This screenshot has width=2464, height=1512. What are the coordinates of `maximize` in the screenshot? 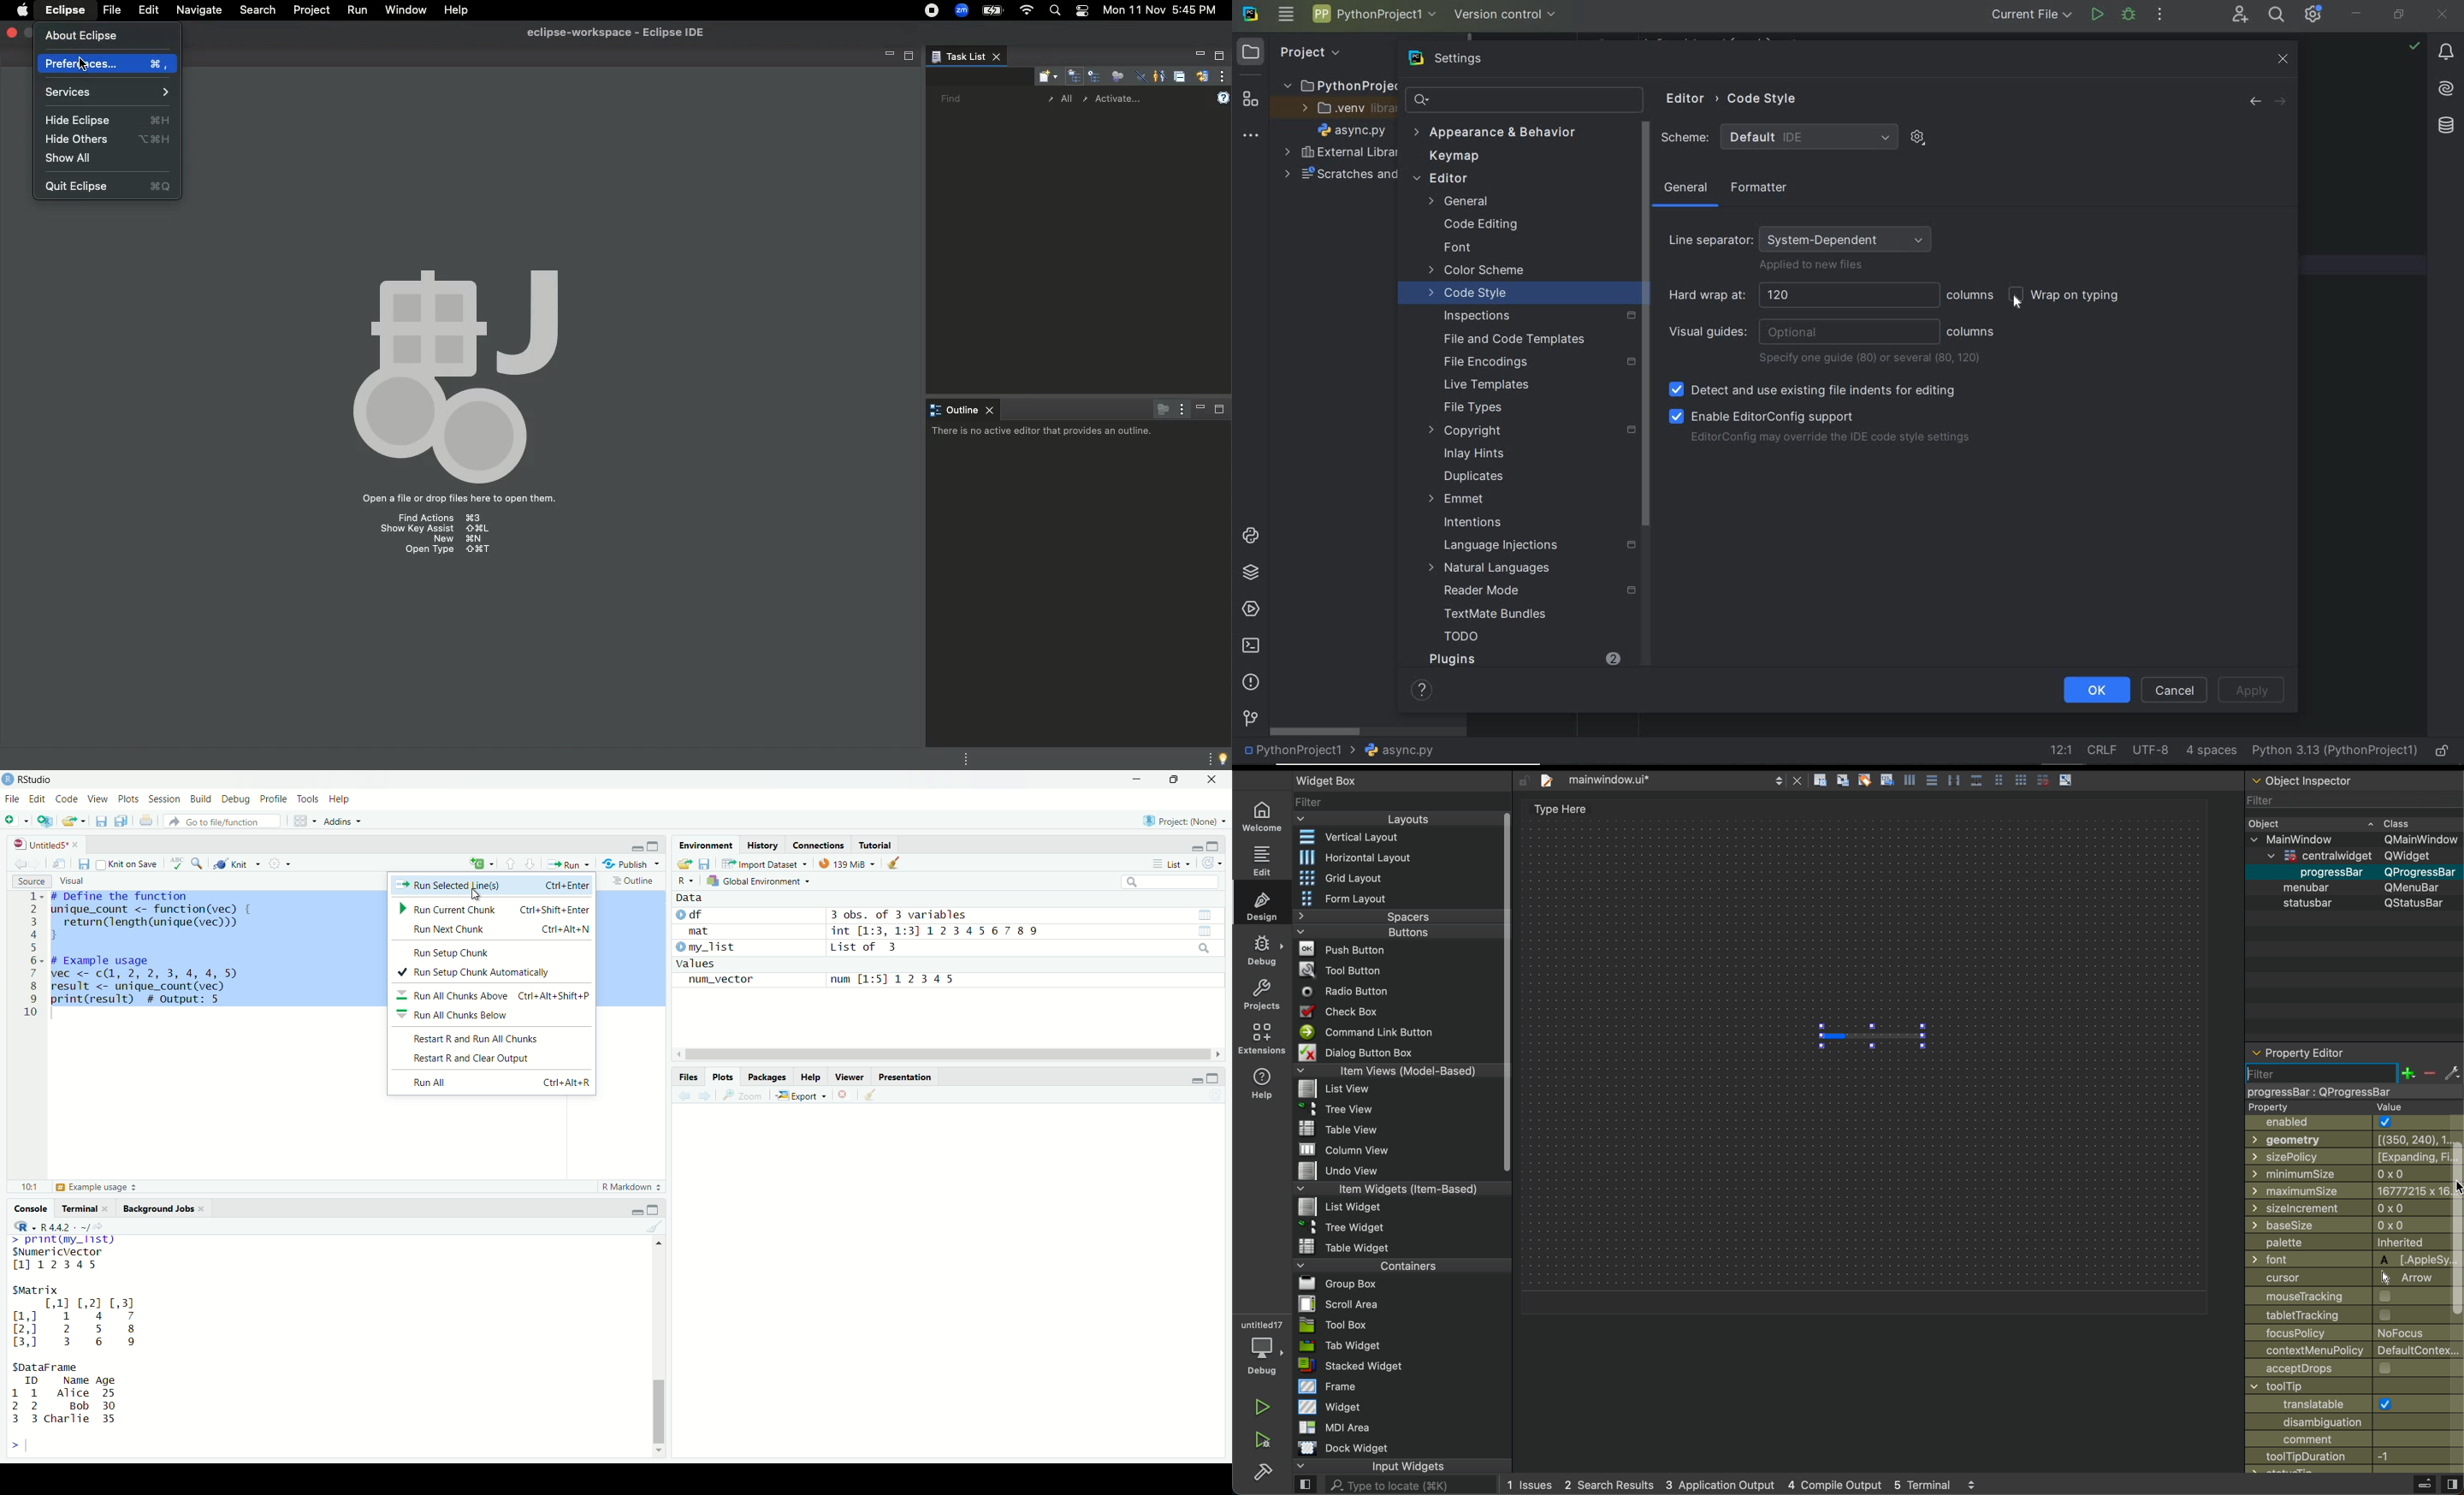 It's located at (1176, 780).